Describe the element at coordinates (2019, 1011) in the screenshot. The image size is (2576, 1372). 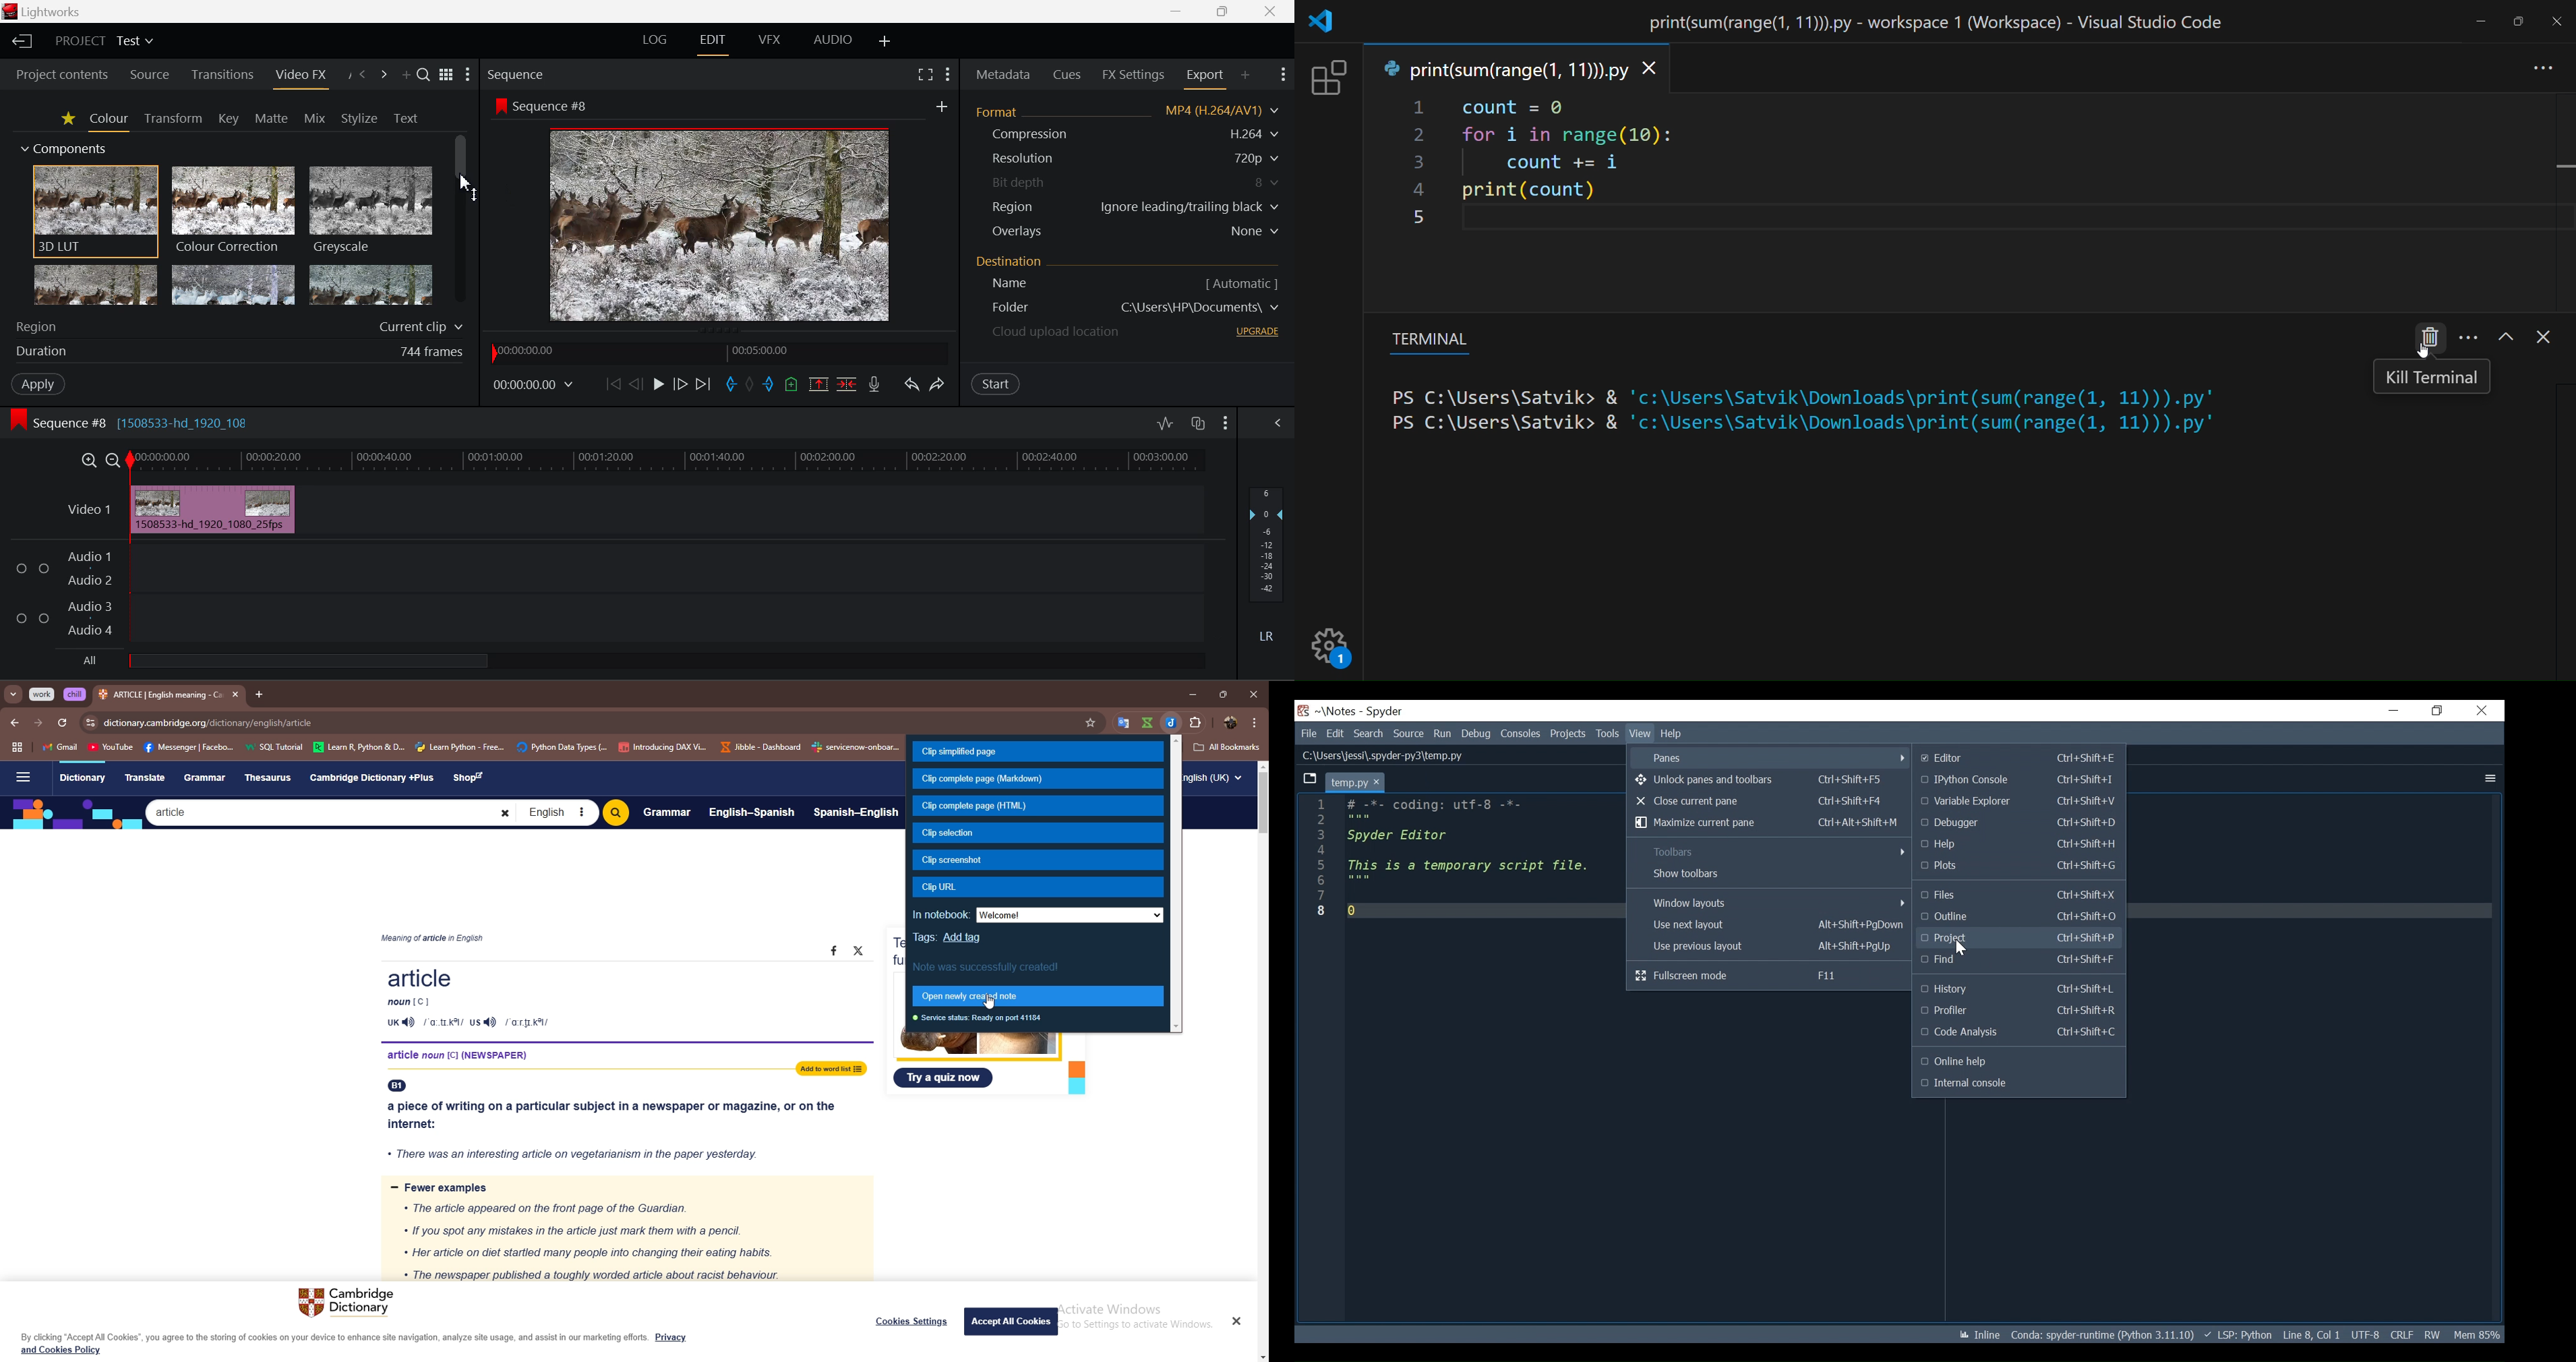
I see `Profiler` at that location.